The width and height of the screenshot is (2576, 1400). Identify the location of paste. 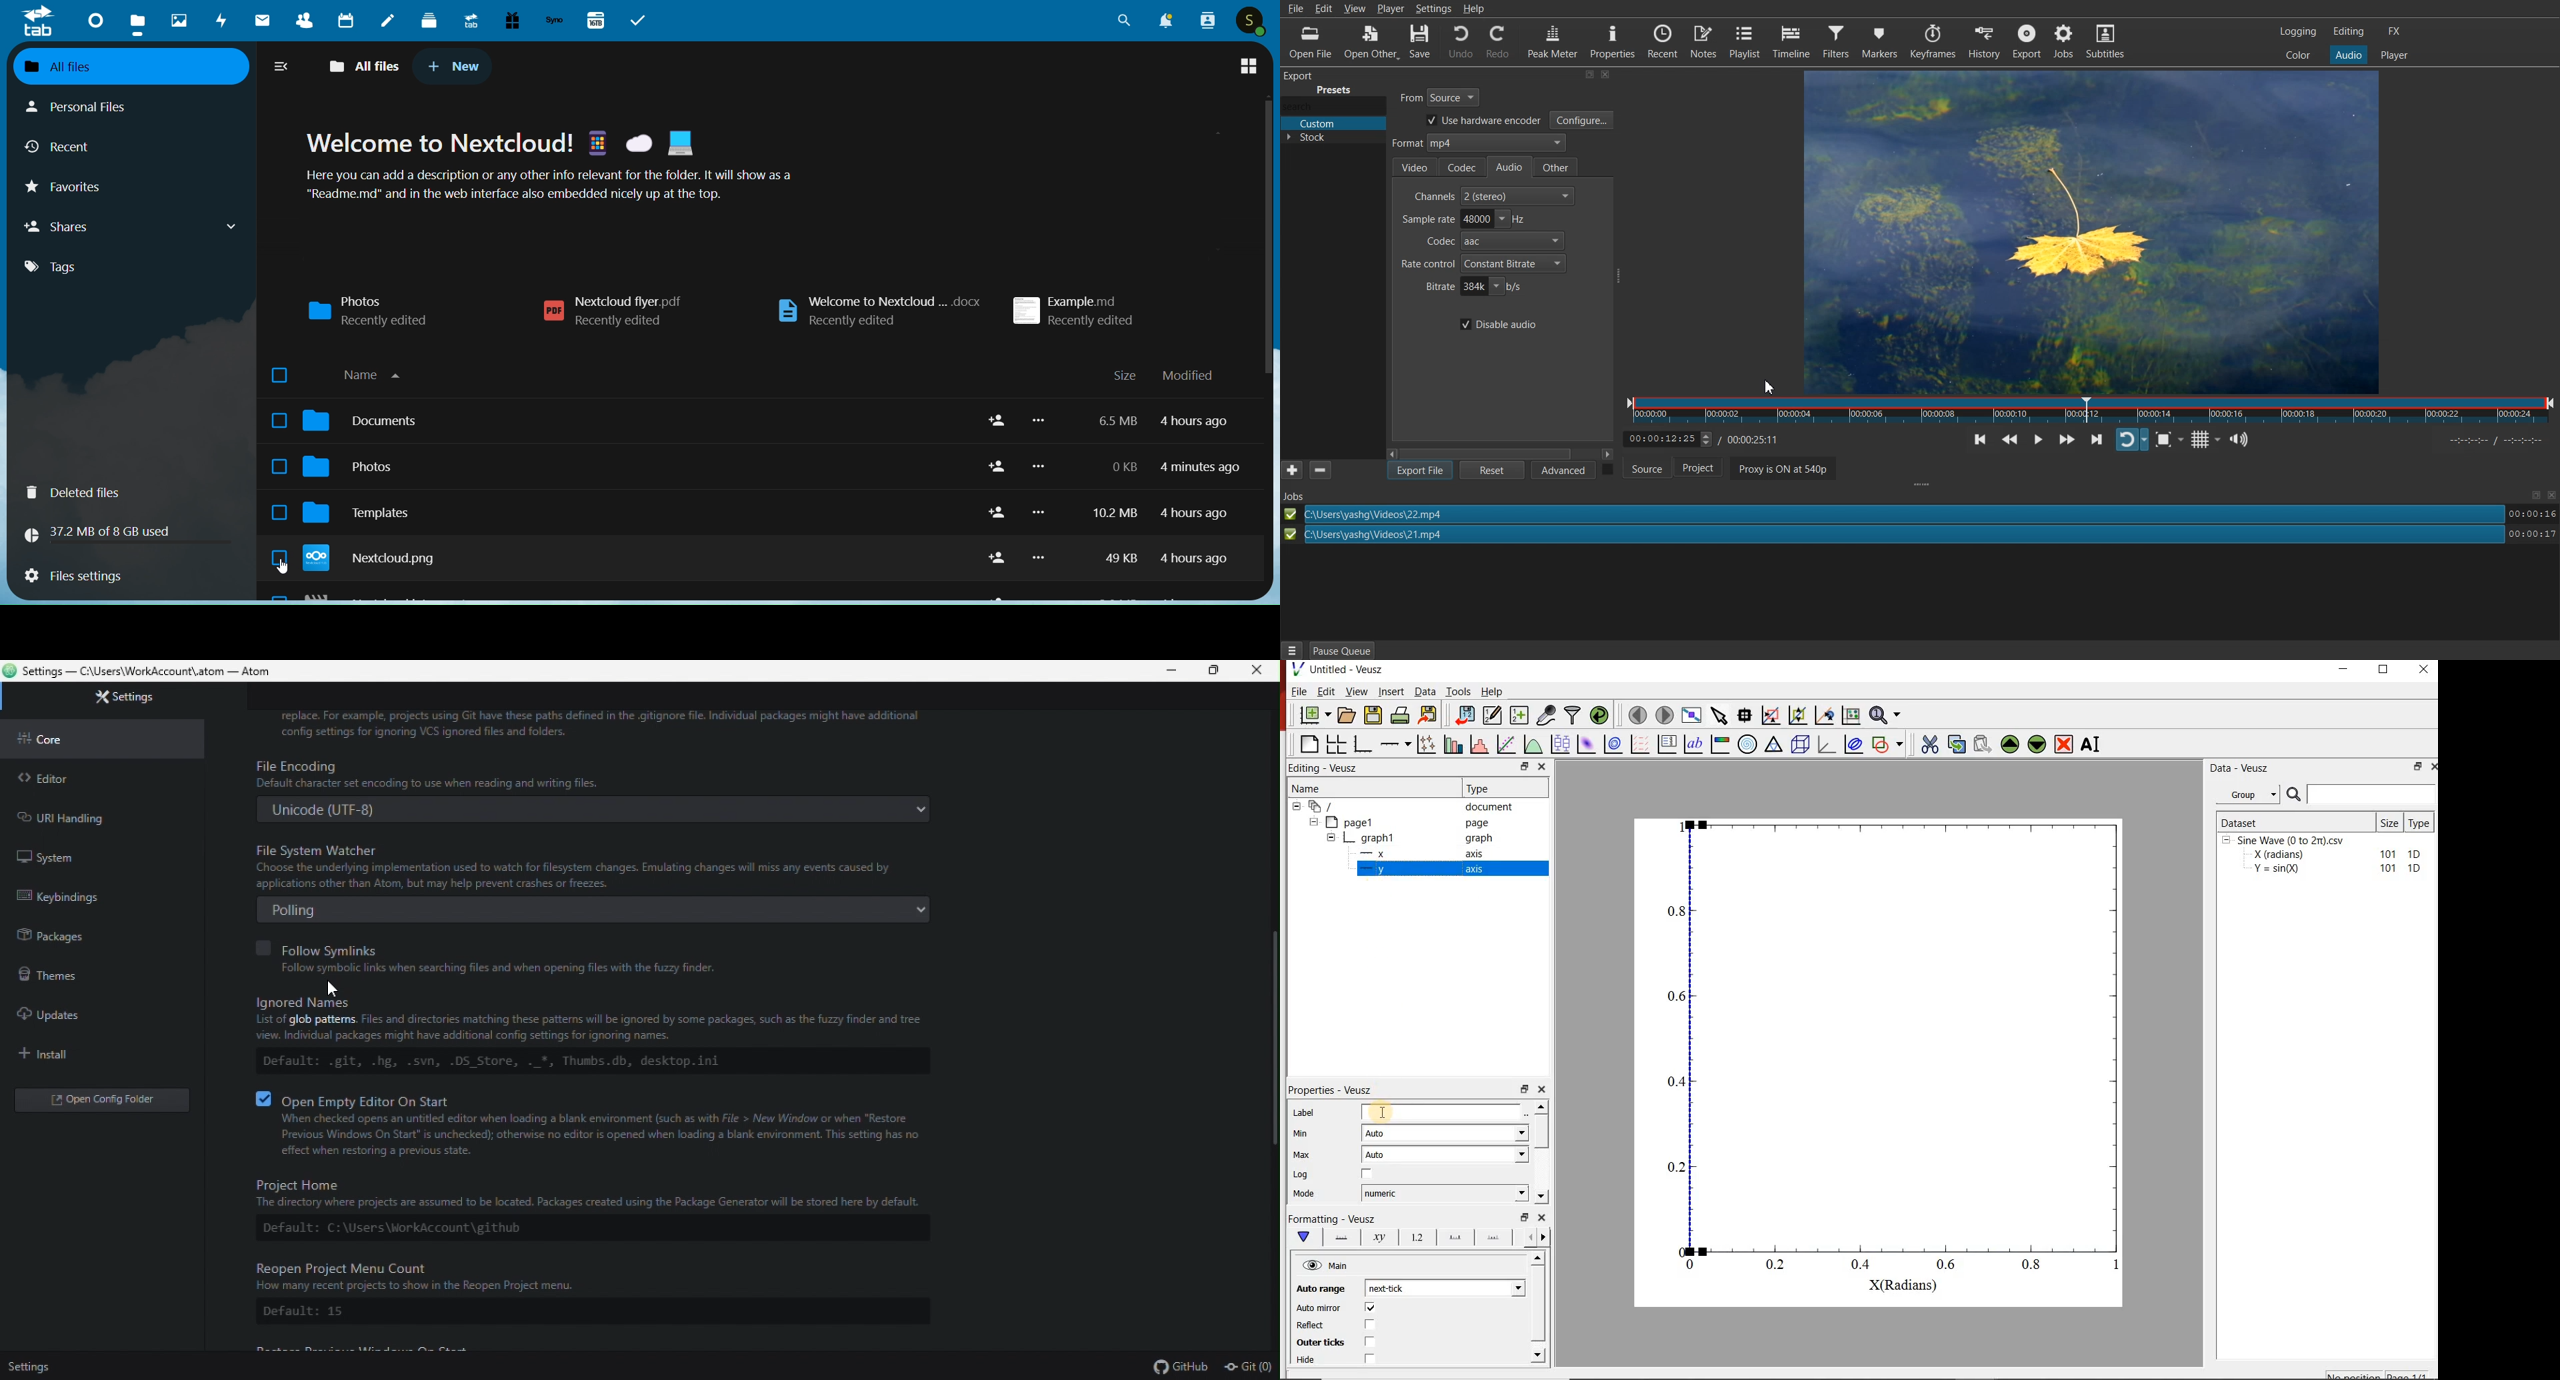
(1982, 744).